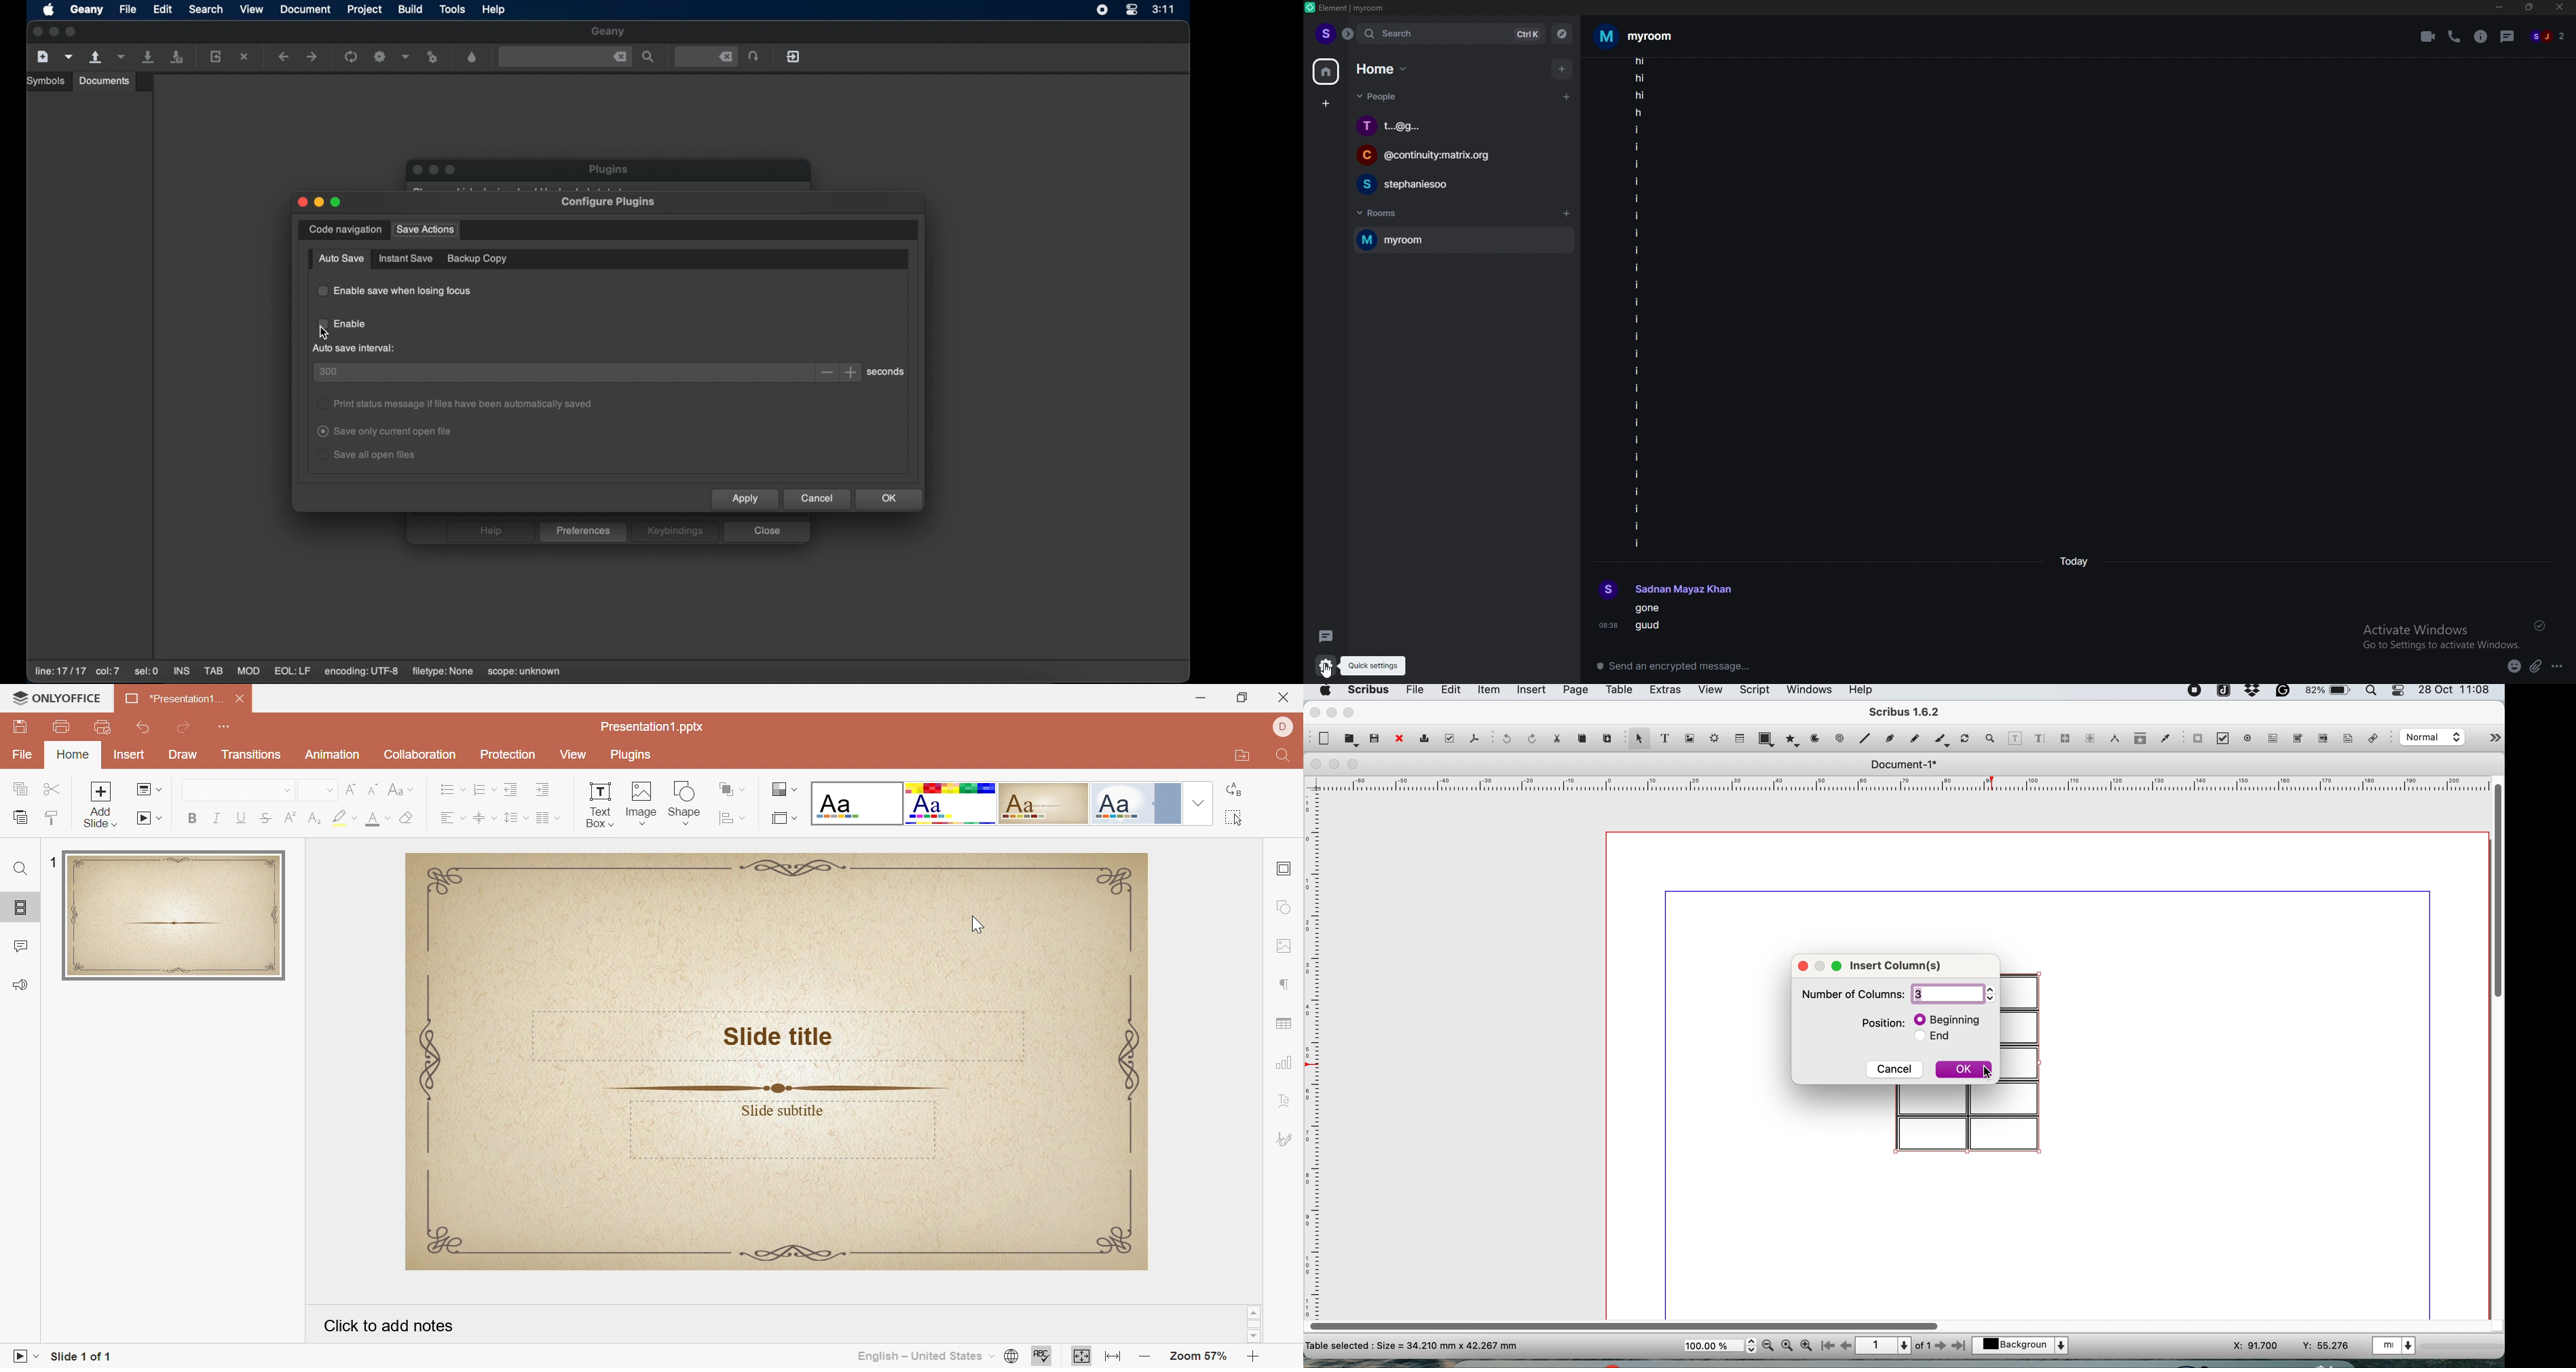  What do you see at coordinates (1313, 712) in the screenshot?
I see `close` at bounding box center [1313, 712].